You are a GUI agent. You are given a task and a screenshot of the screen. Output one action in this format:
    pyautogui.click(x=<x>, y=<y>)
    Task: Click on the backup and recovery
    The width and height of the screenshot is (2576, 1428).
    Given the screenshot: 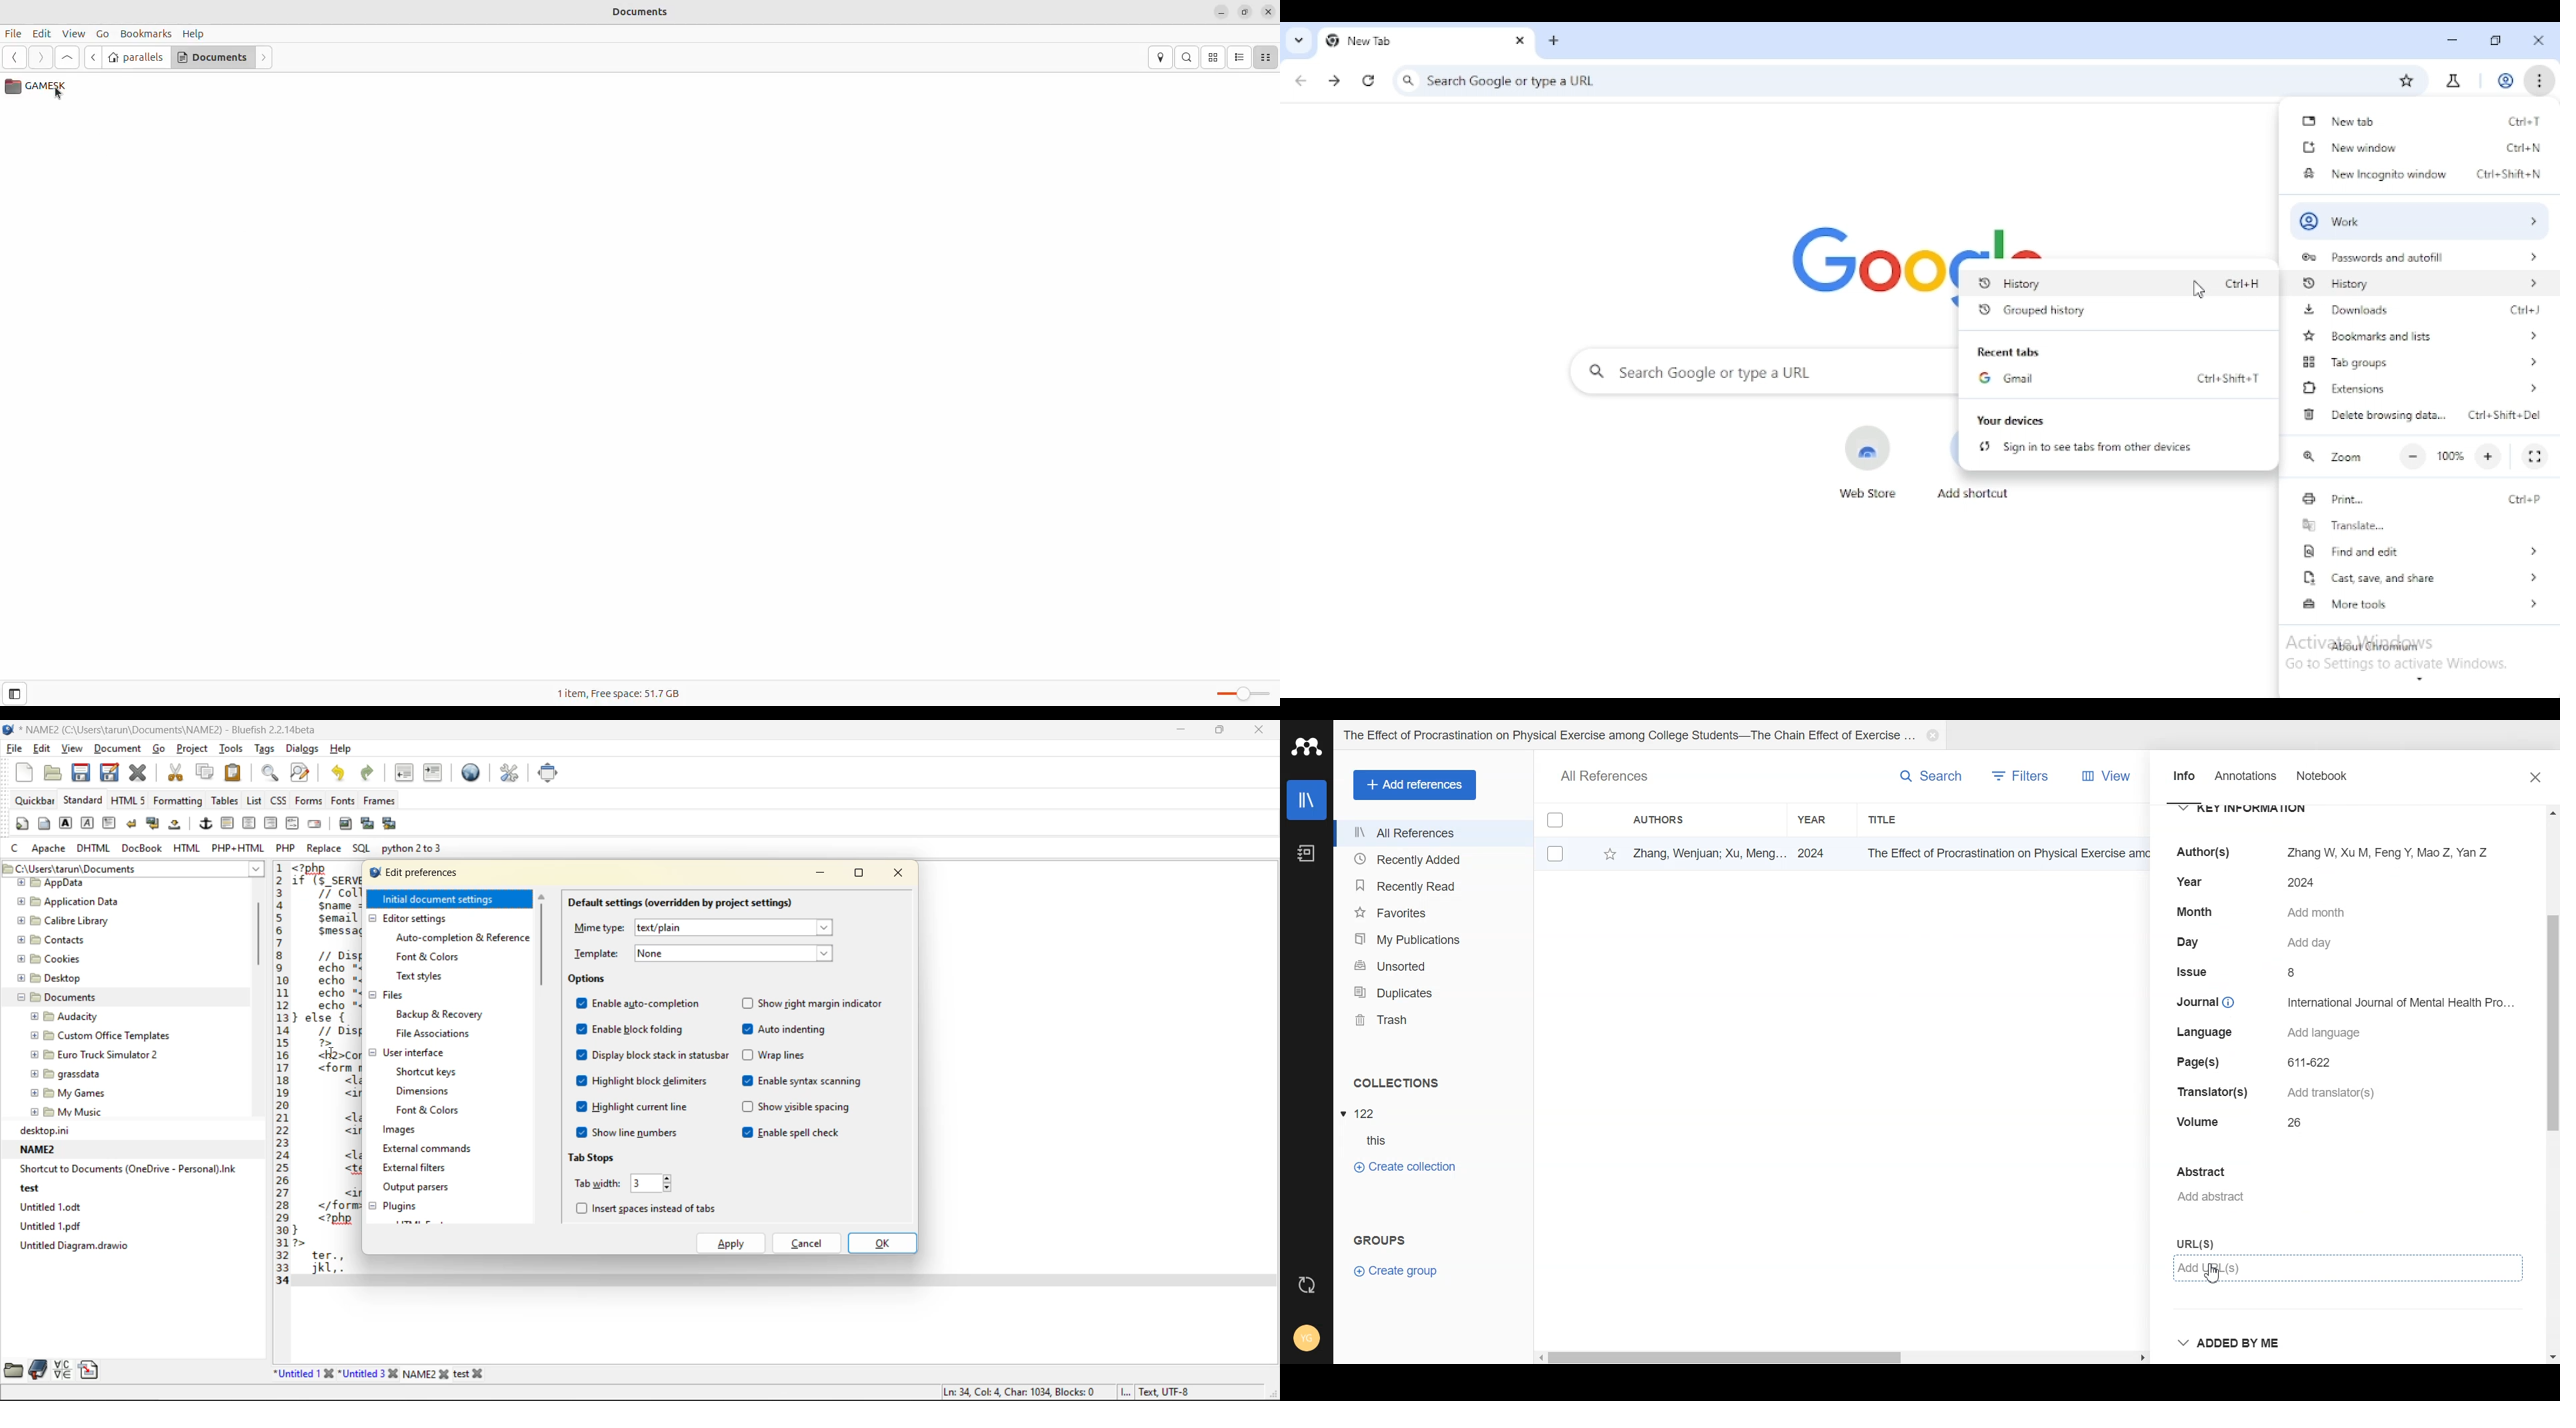 What is the action you would take?
    pyautogui.click(x=444, y=1015)
    